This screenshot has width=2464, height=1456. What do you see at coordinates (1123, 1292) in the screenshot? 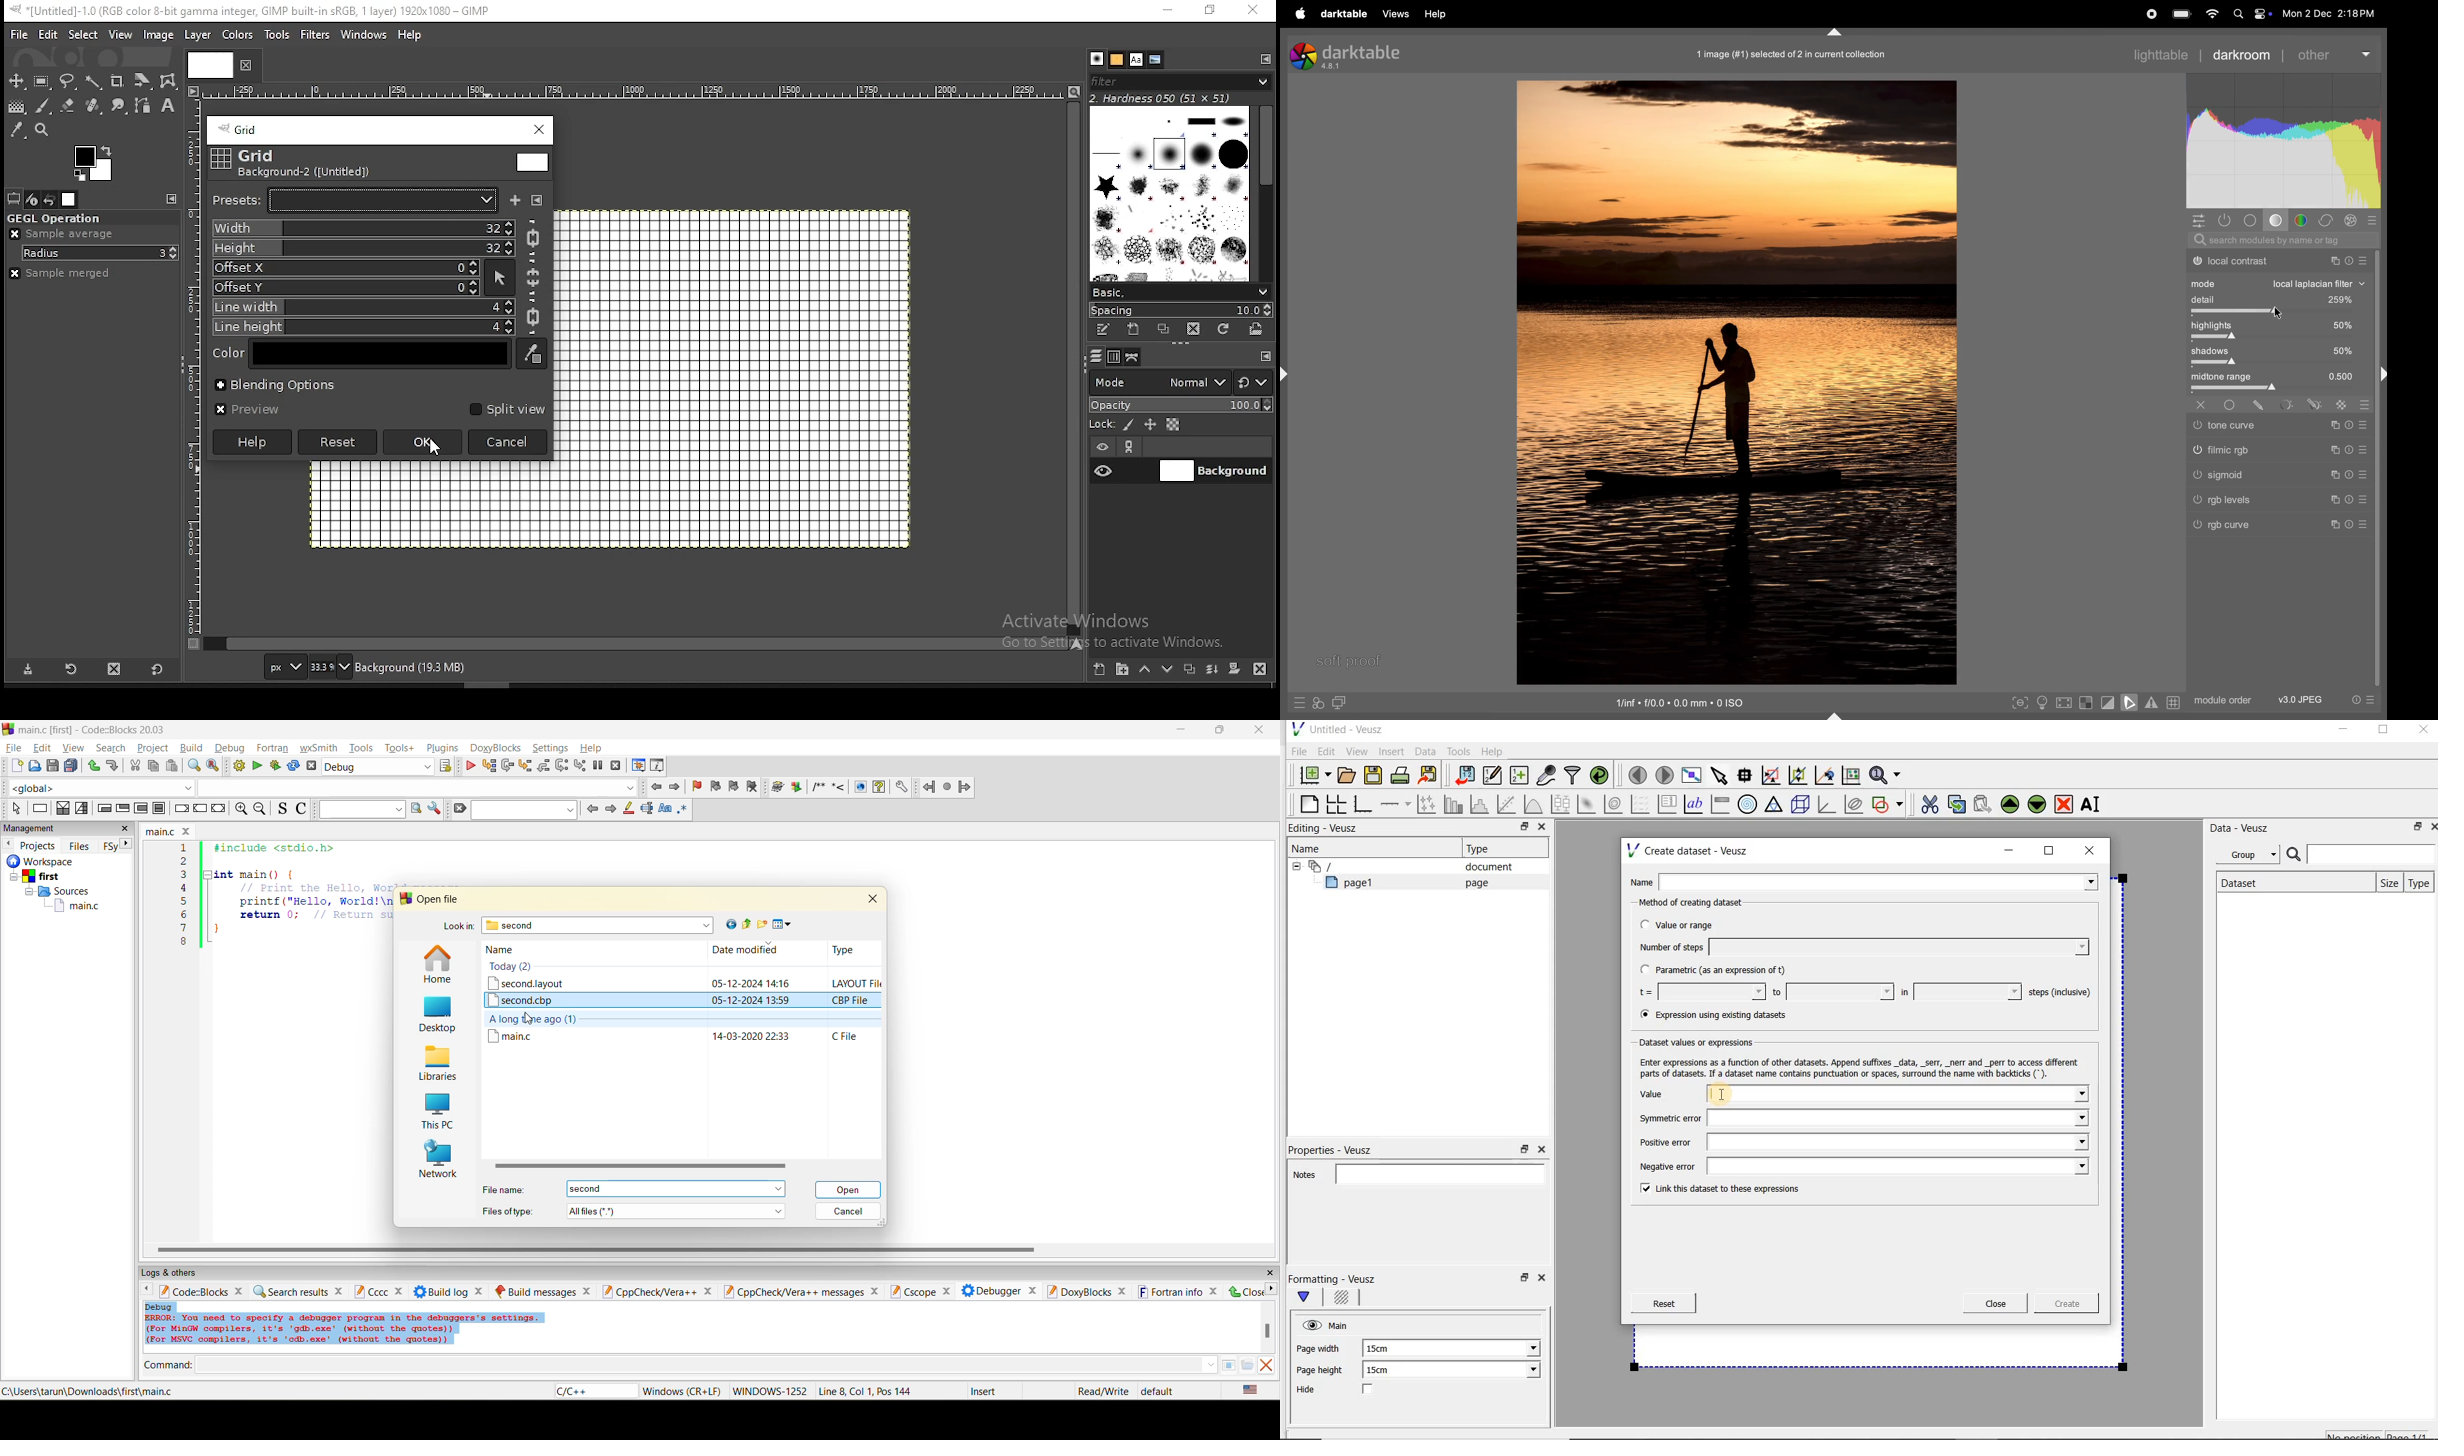
I see `close` at bounding box center [1123, 1292].